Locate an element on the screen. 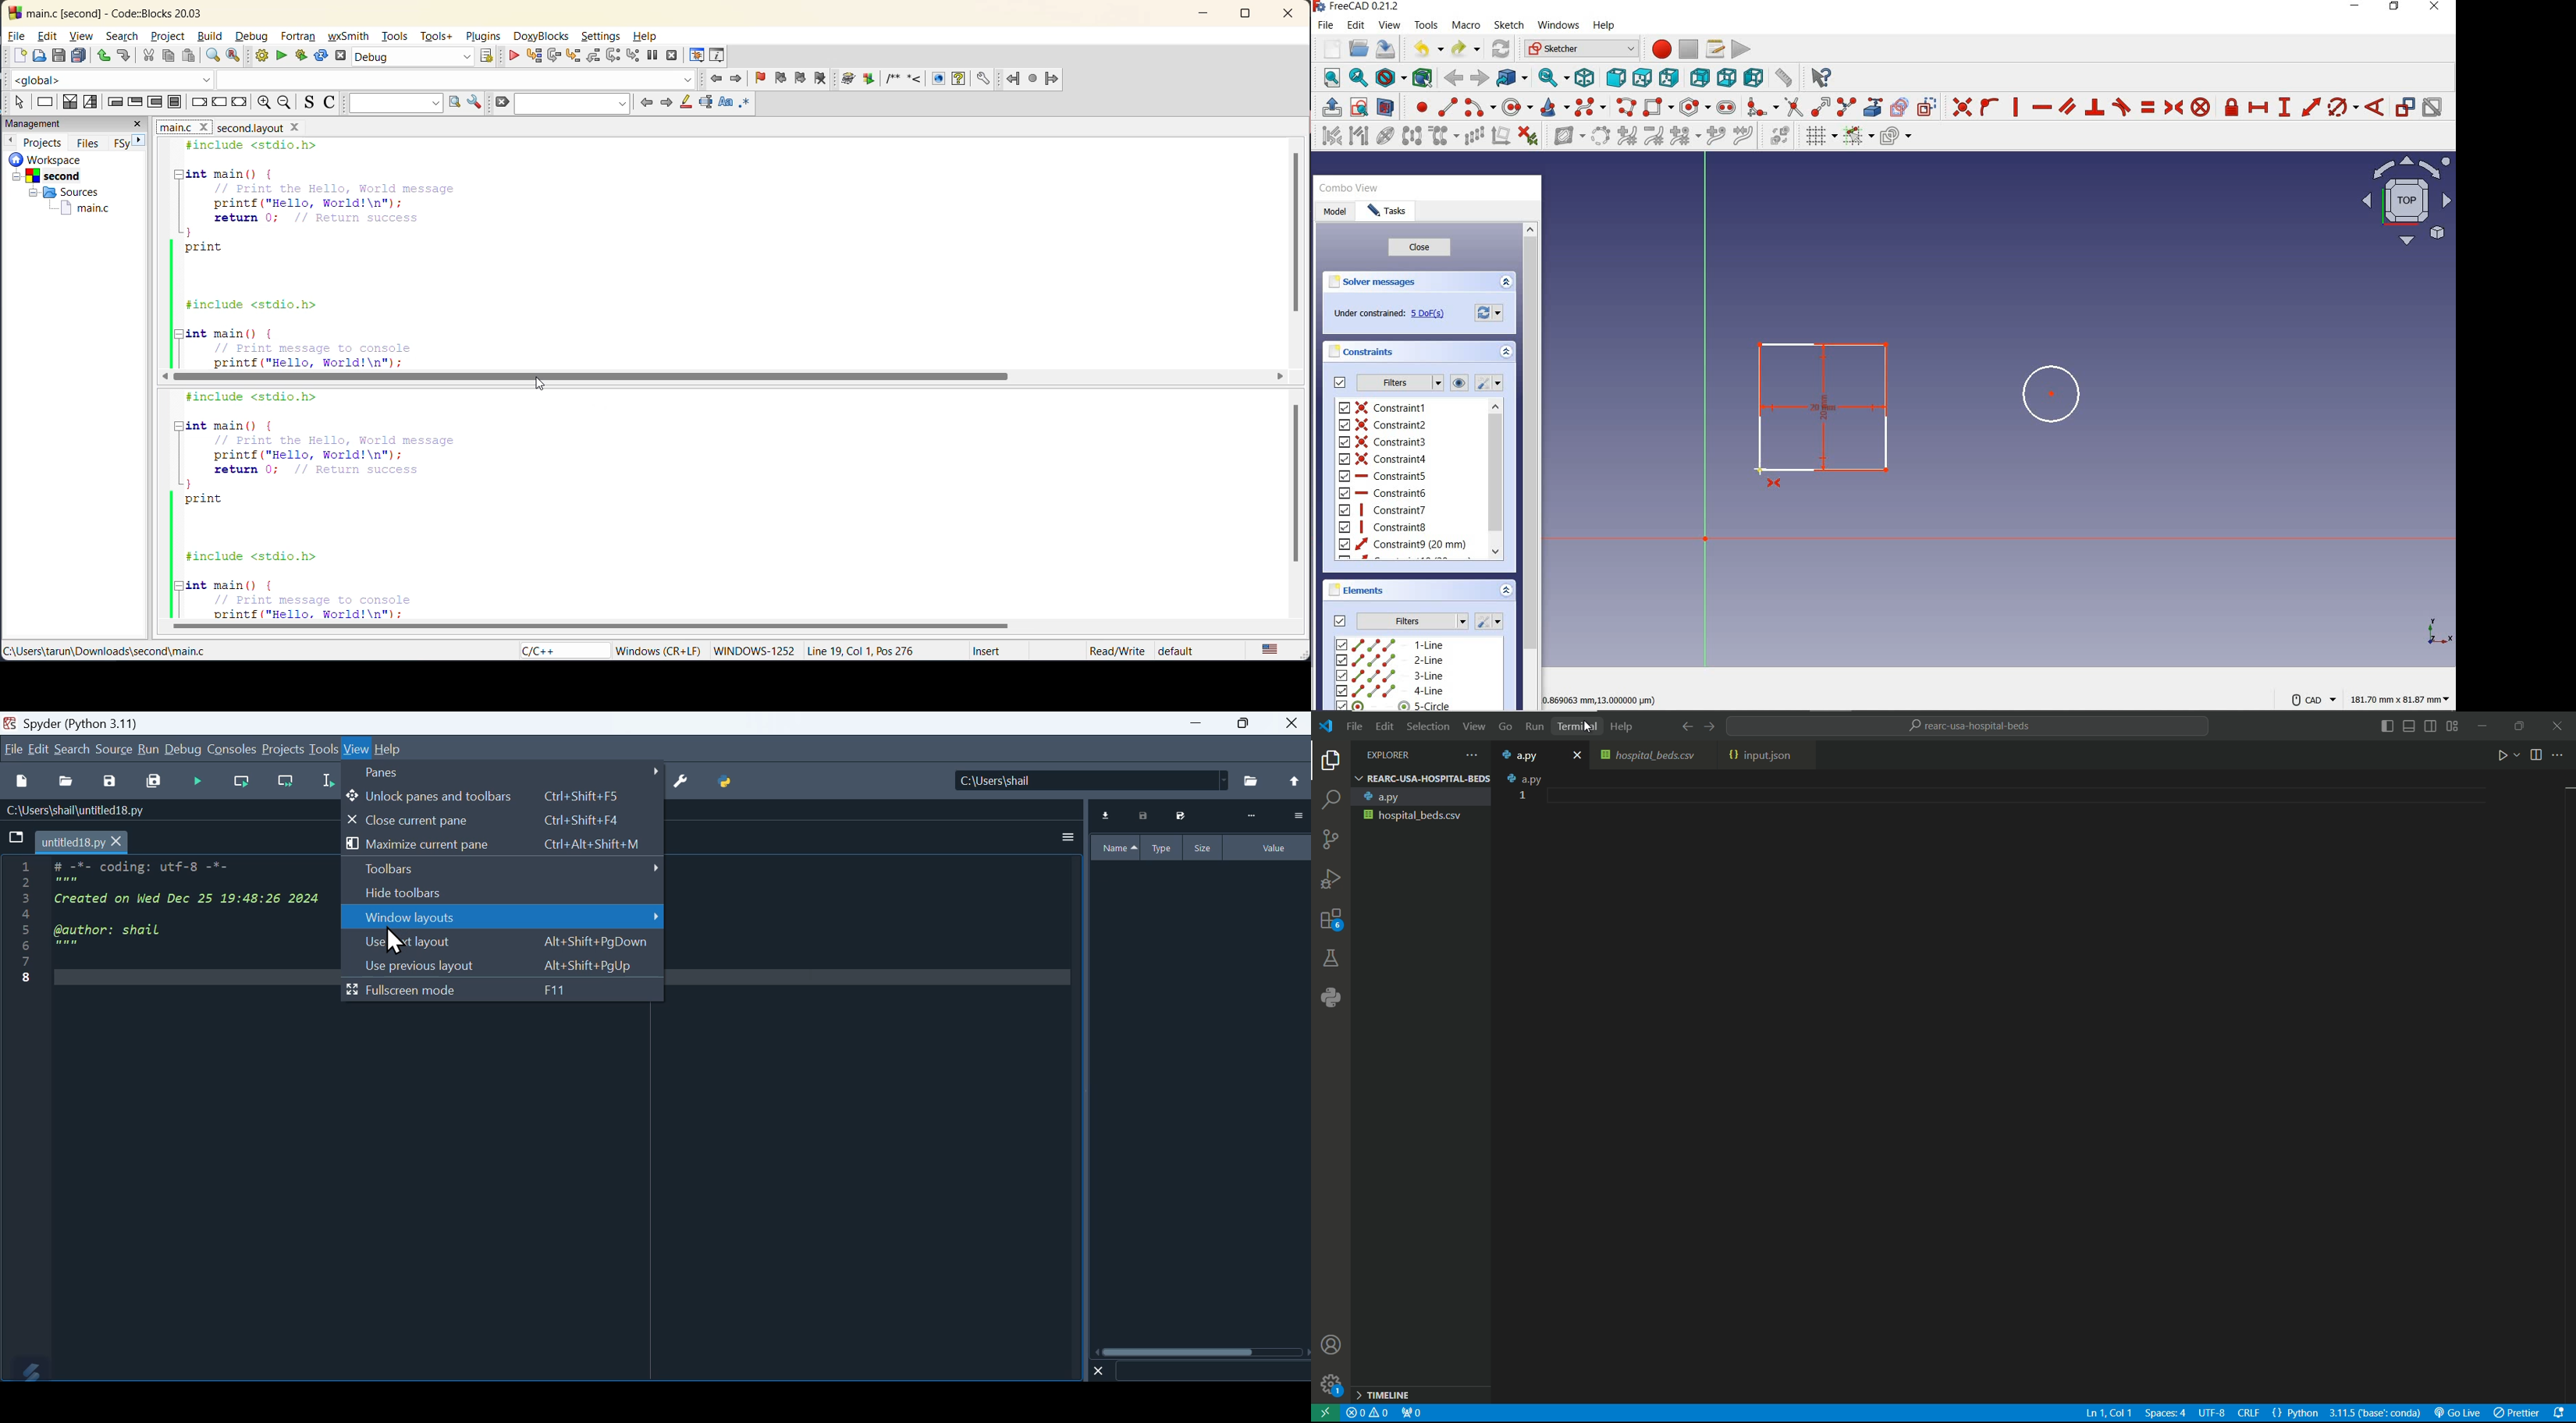  close file is located at coordinates (1577, 755).